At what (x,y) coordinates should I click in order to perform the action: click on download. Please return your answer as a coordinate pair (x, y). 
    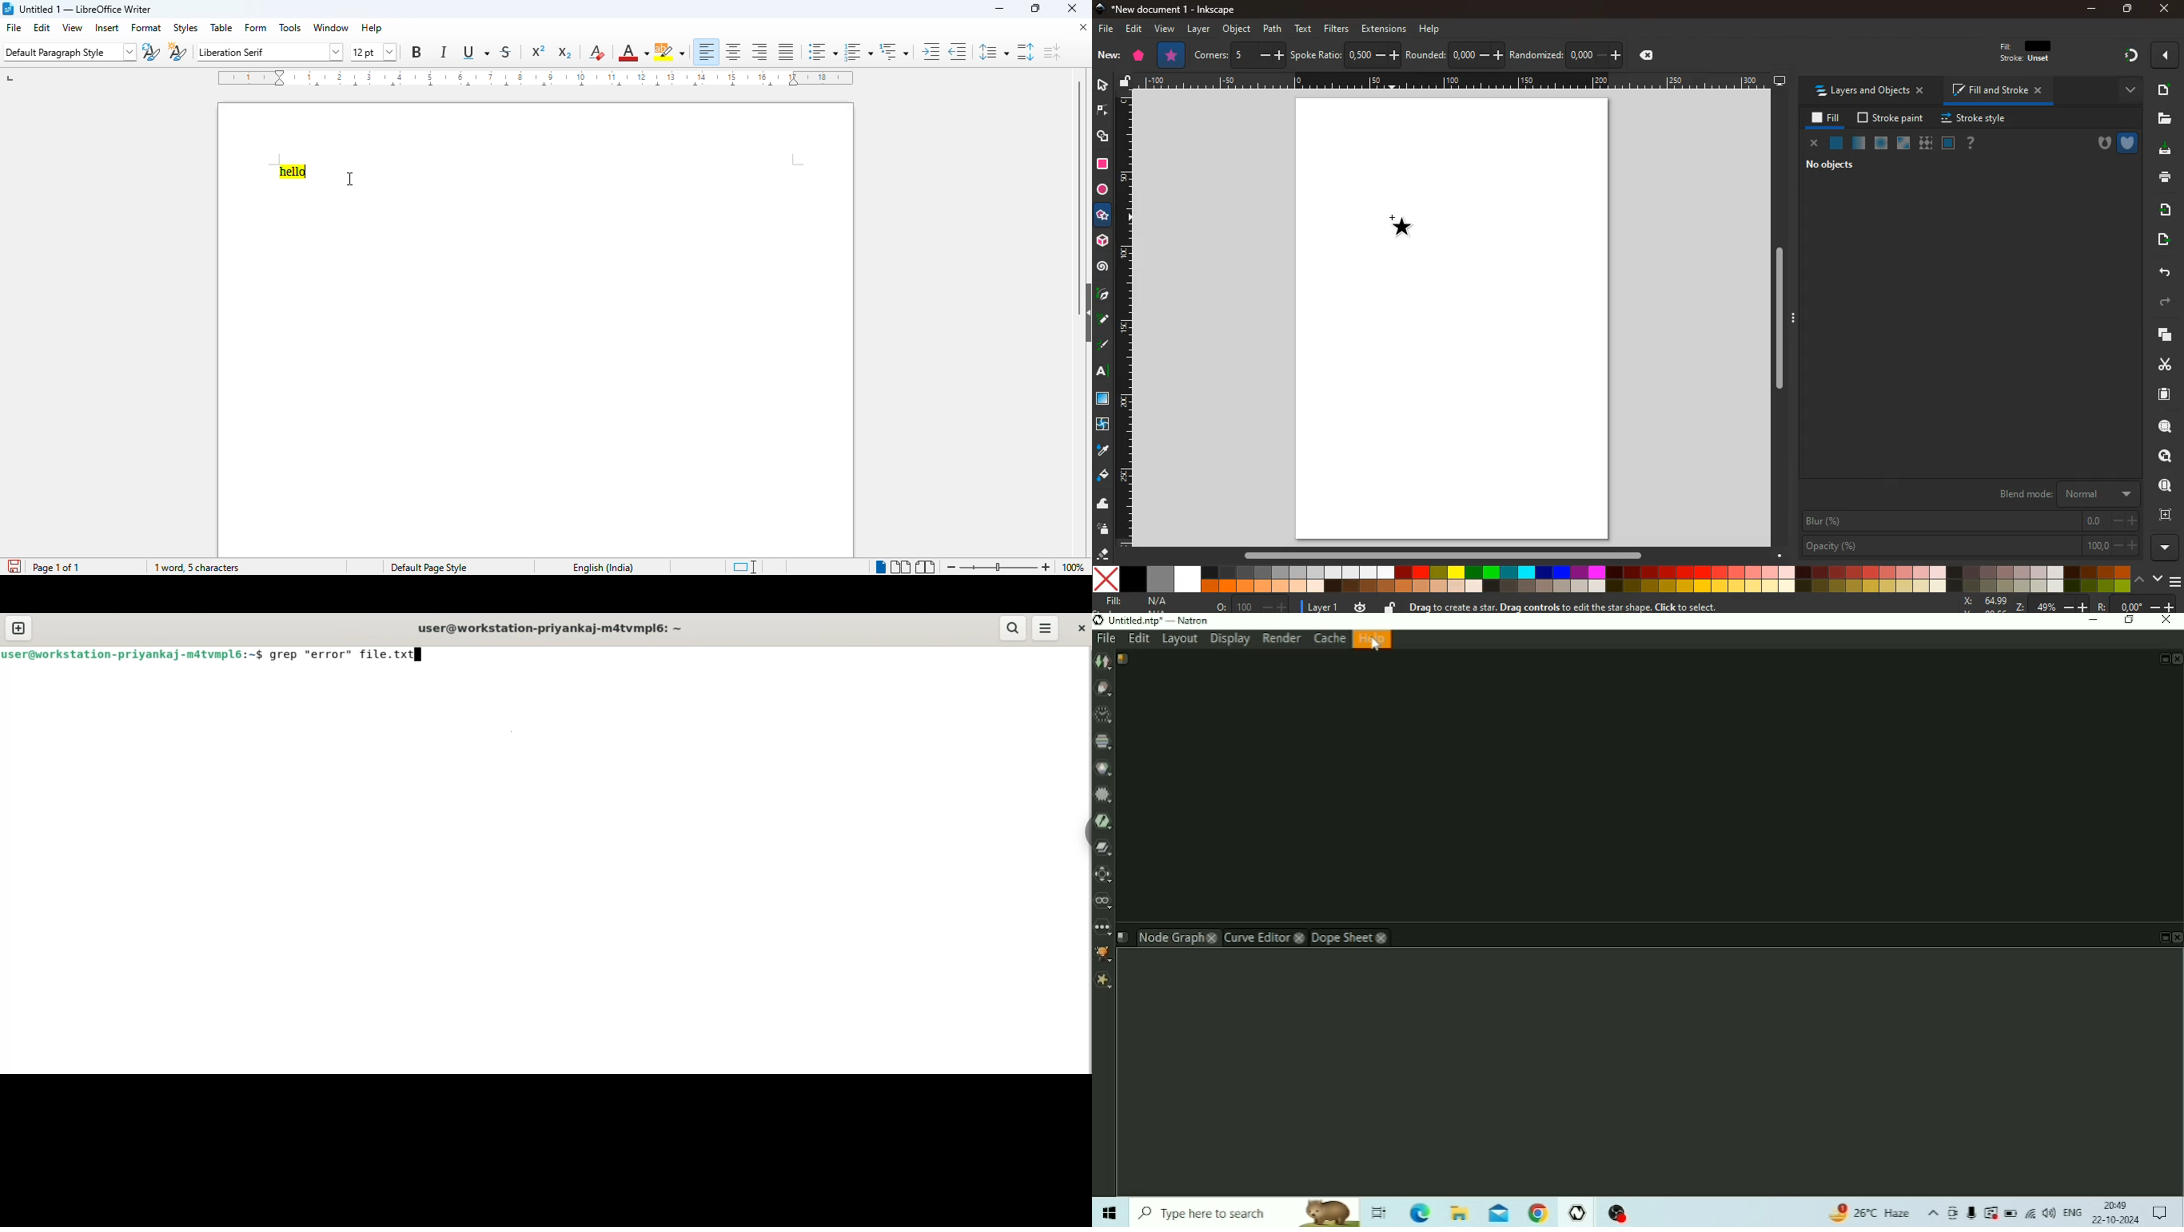
    Looking at the image, I should click on (2165, 150).